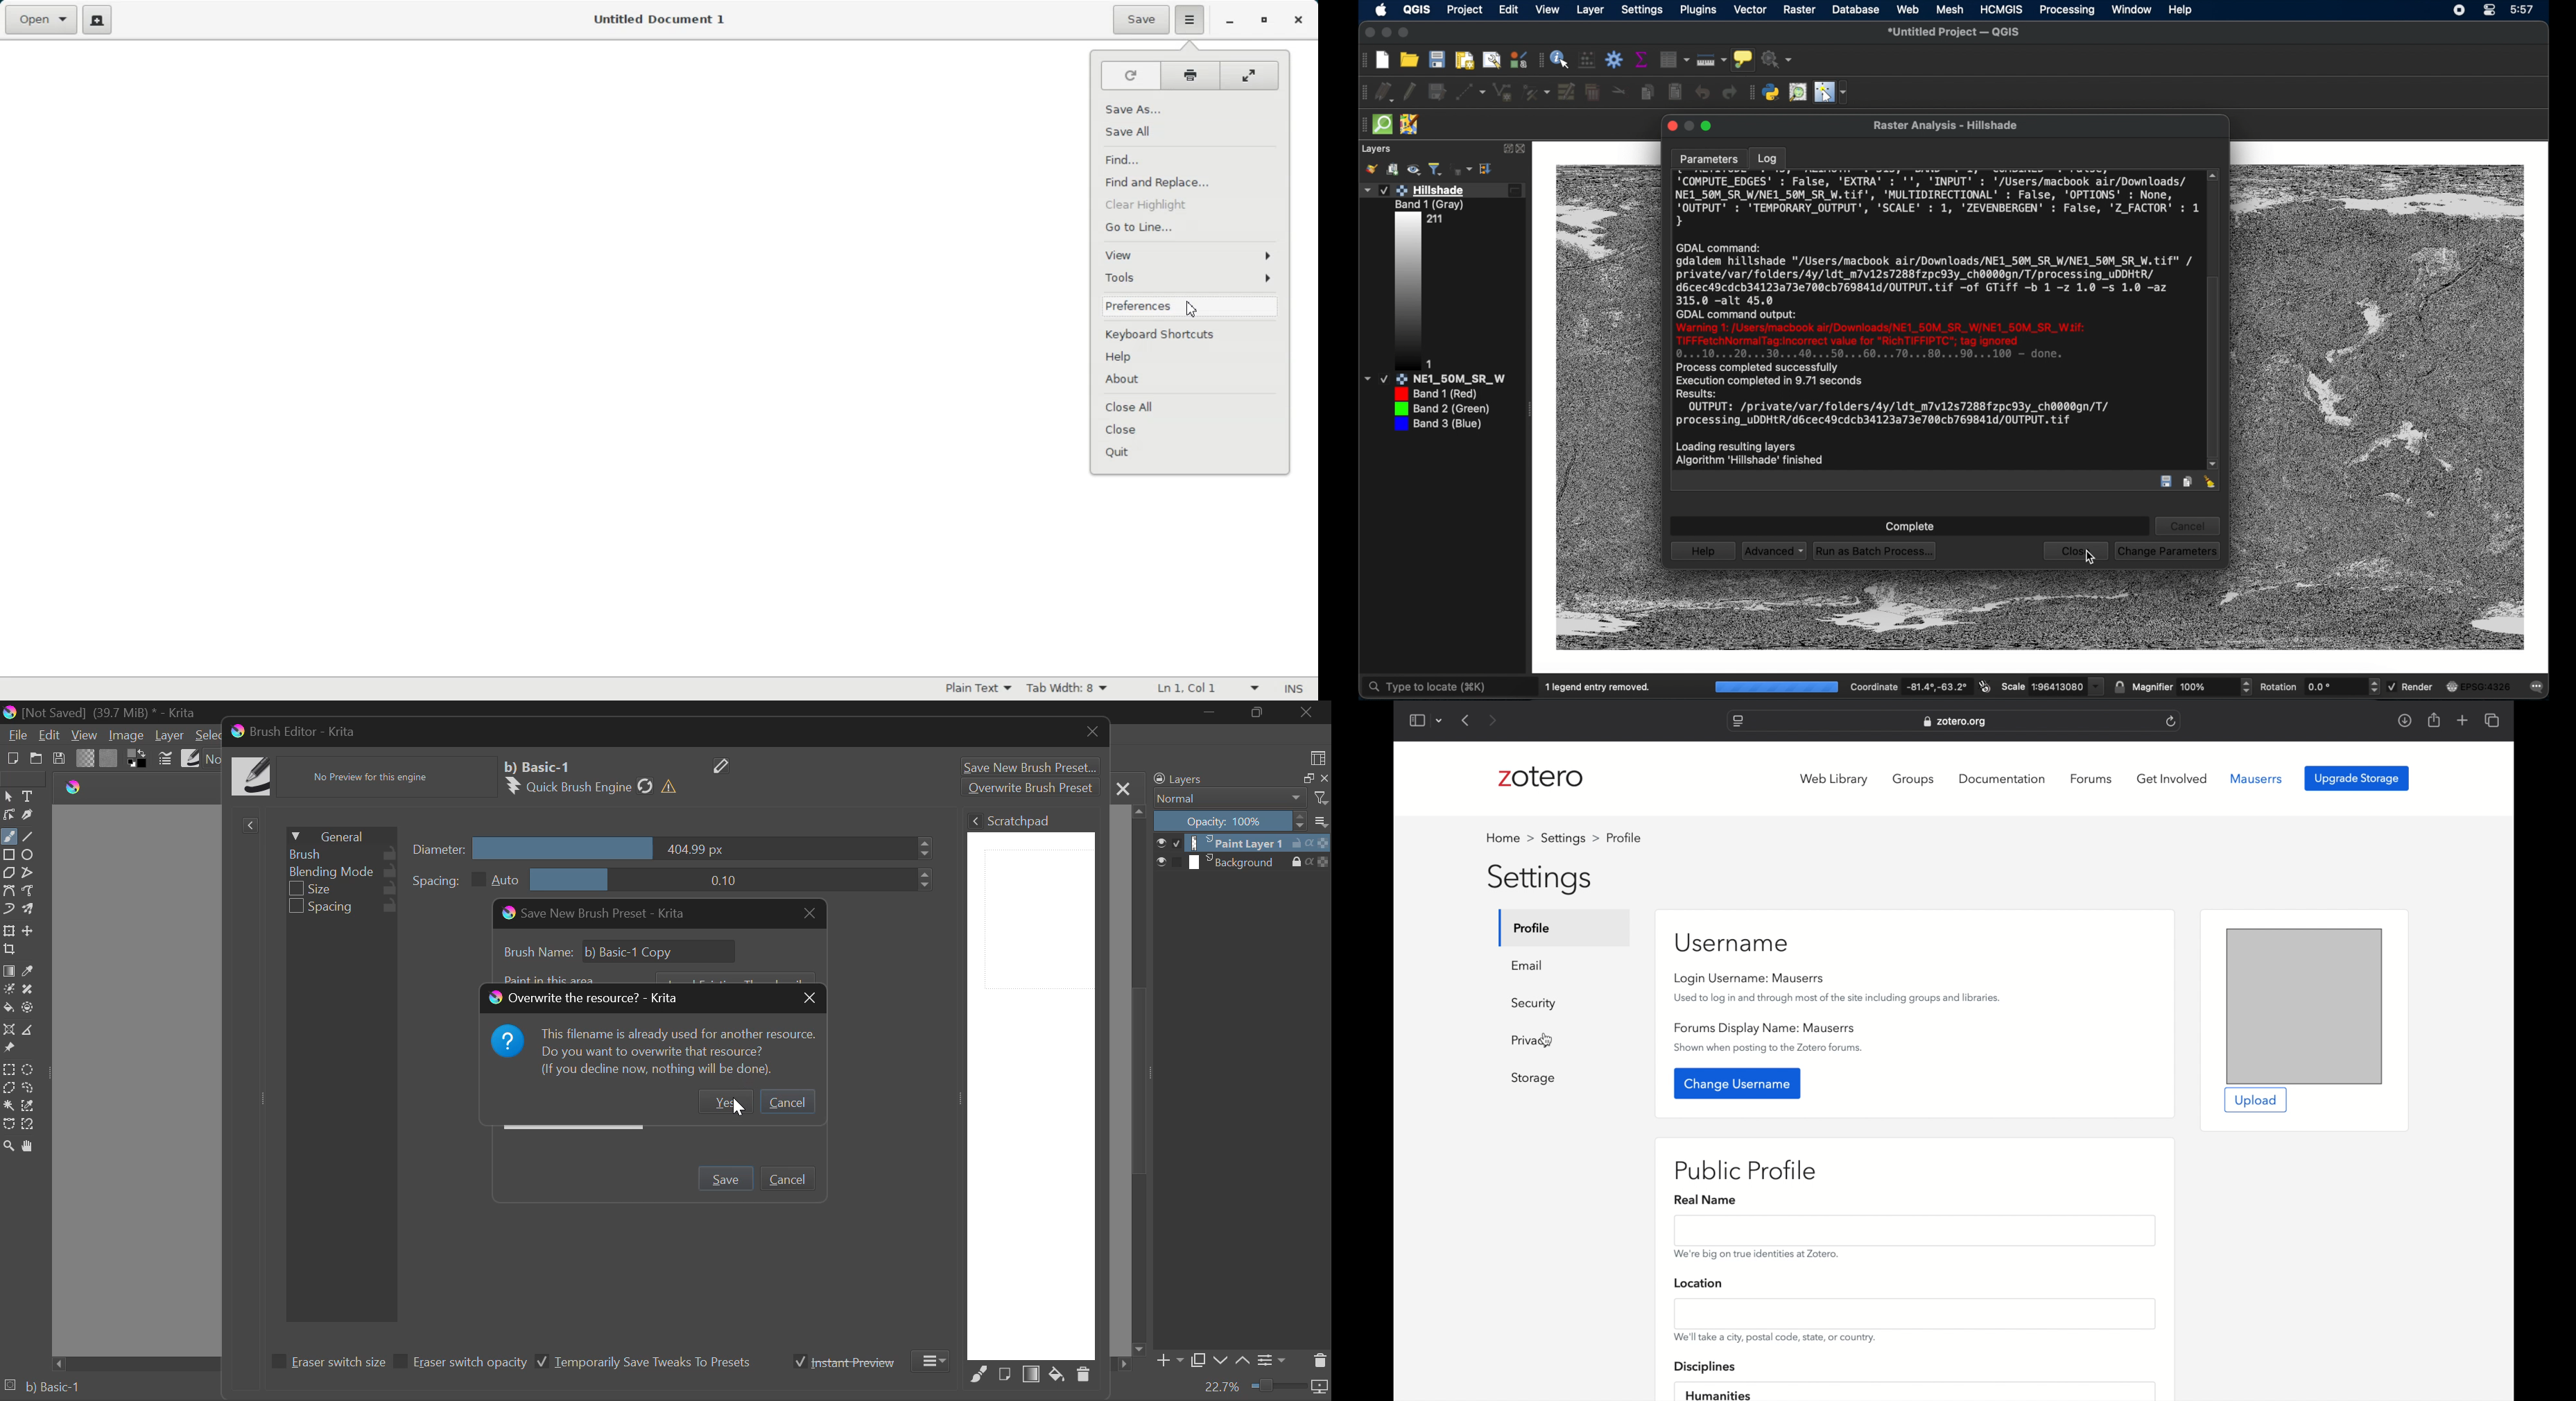 This screenshot has height=1428, width=2576. Describe the element at coordinates (12, 950) in the screenshot. I see `Crop Layer` at that location.